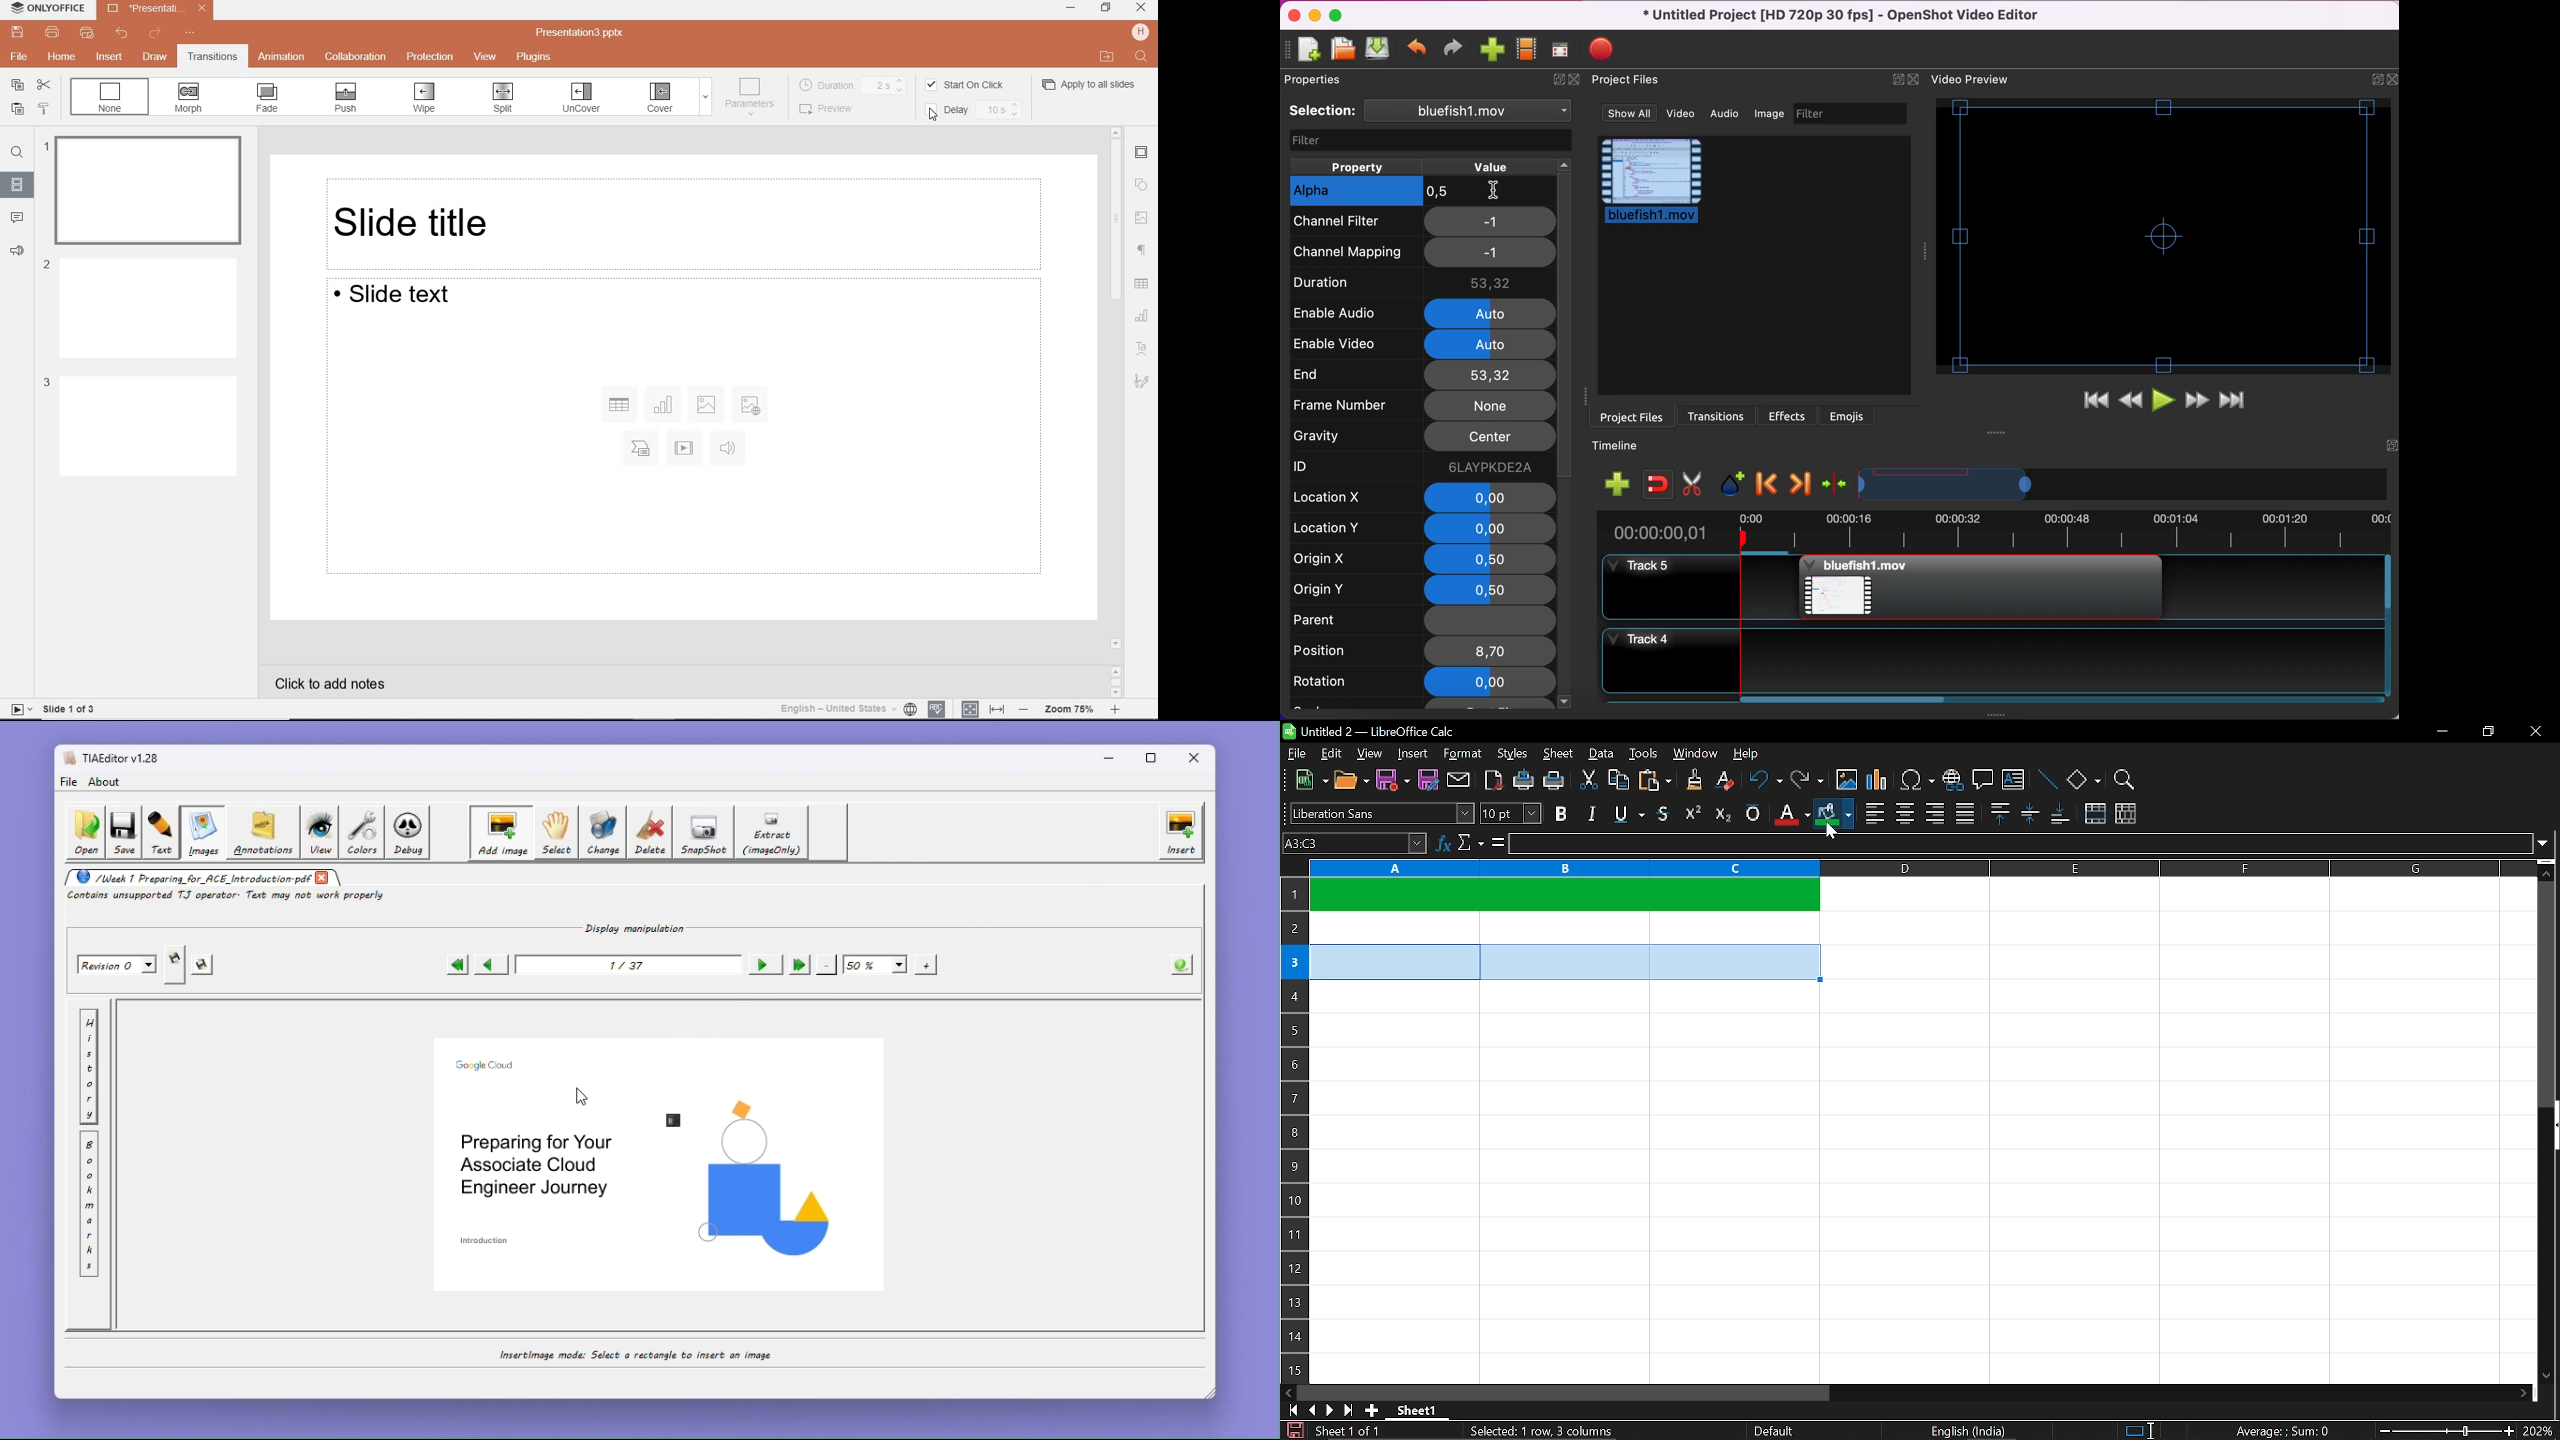 The height and width of the screenshot is (1456, 2576). I want to click on close, so click(2537, 732).